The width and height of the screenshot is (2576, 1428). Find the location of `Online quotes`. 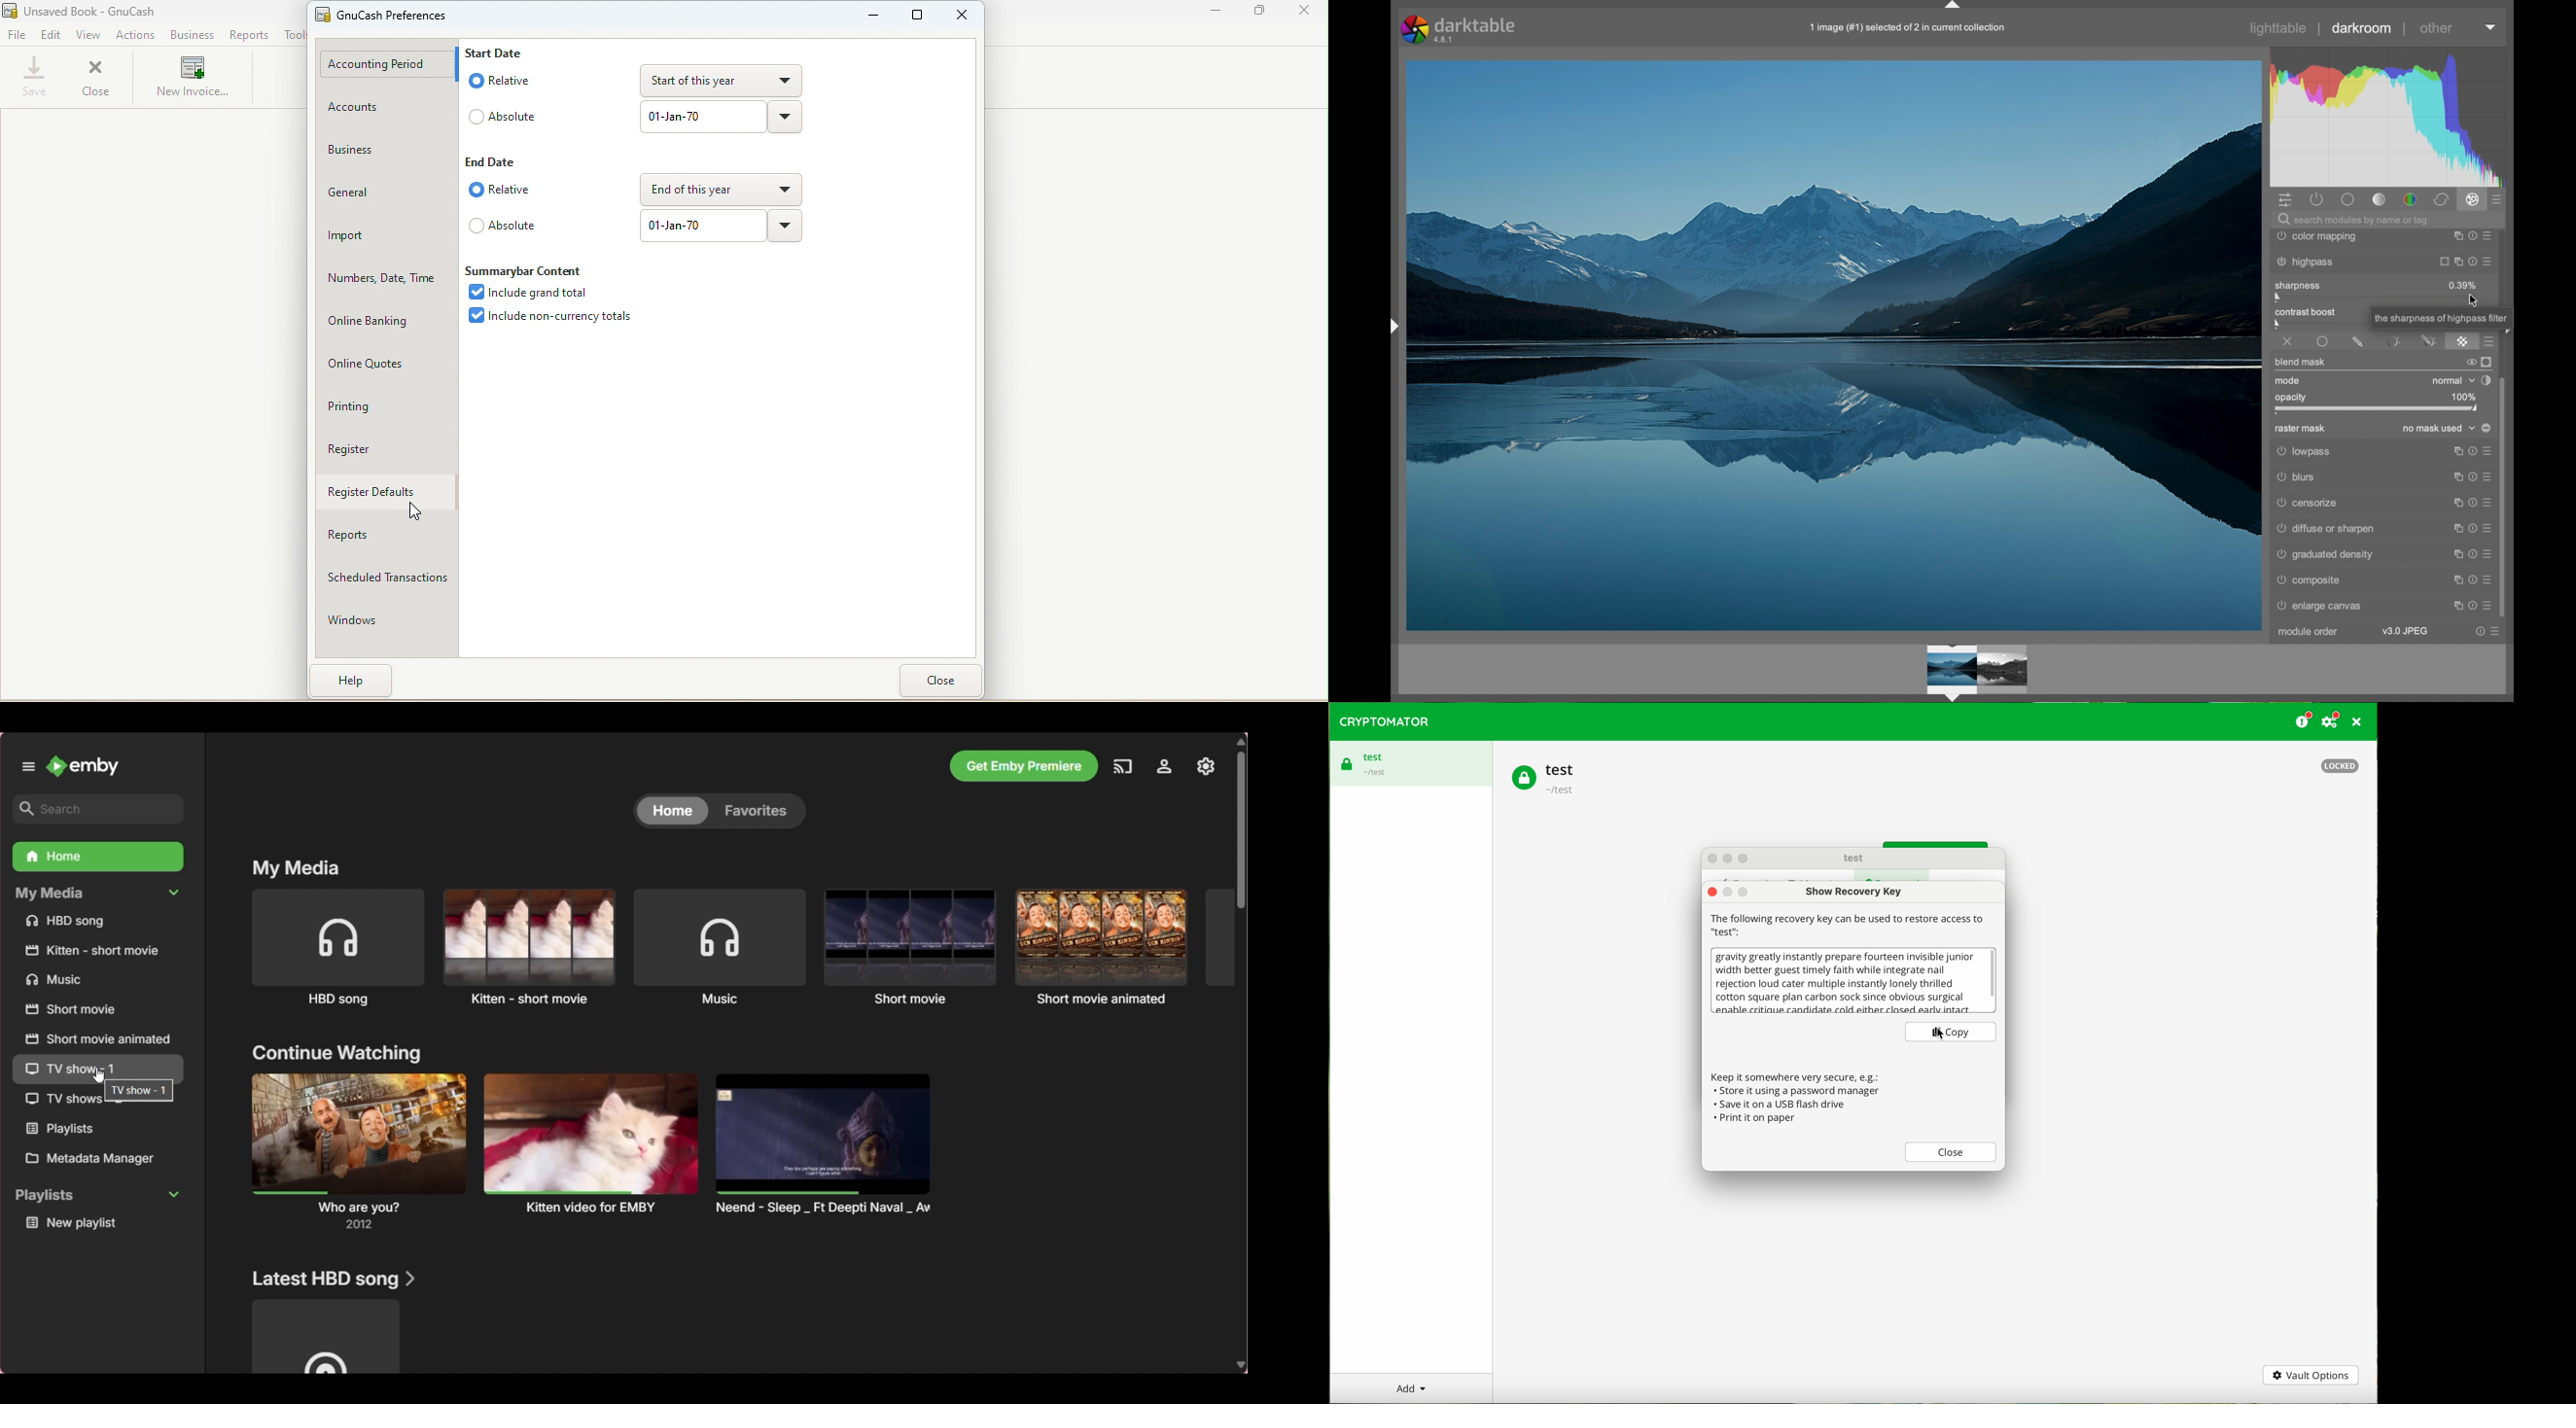

Online quotes is located at coordinates (385, 365).